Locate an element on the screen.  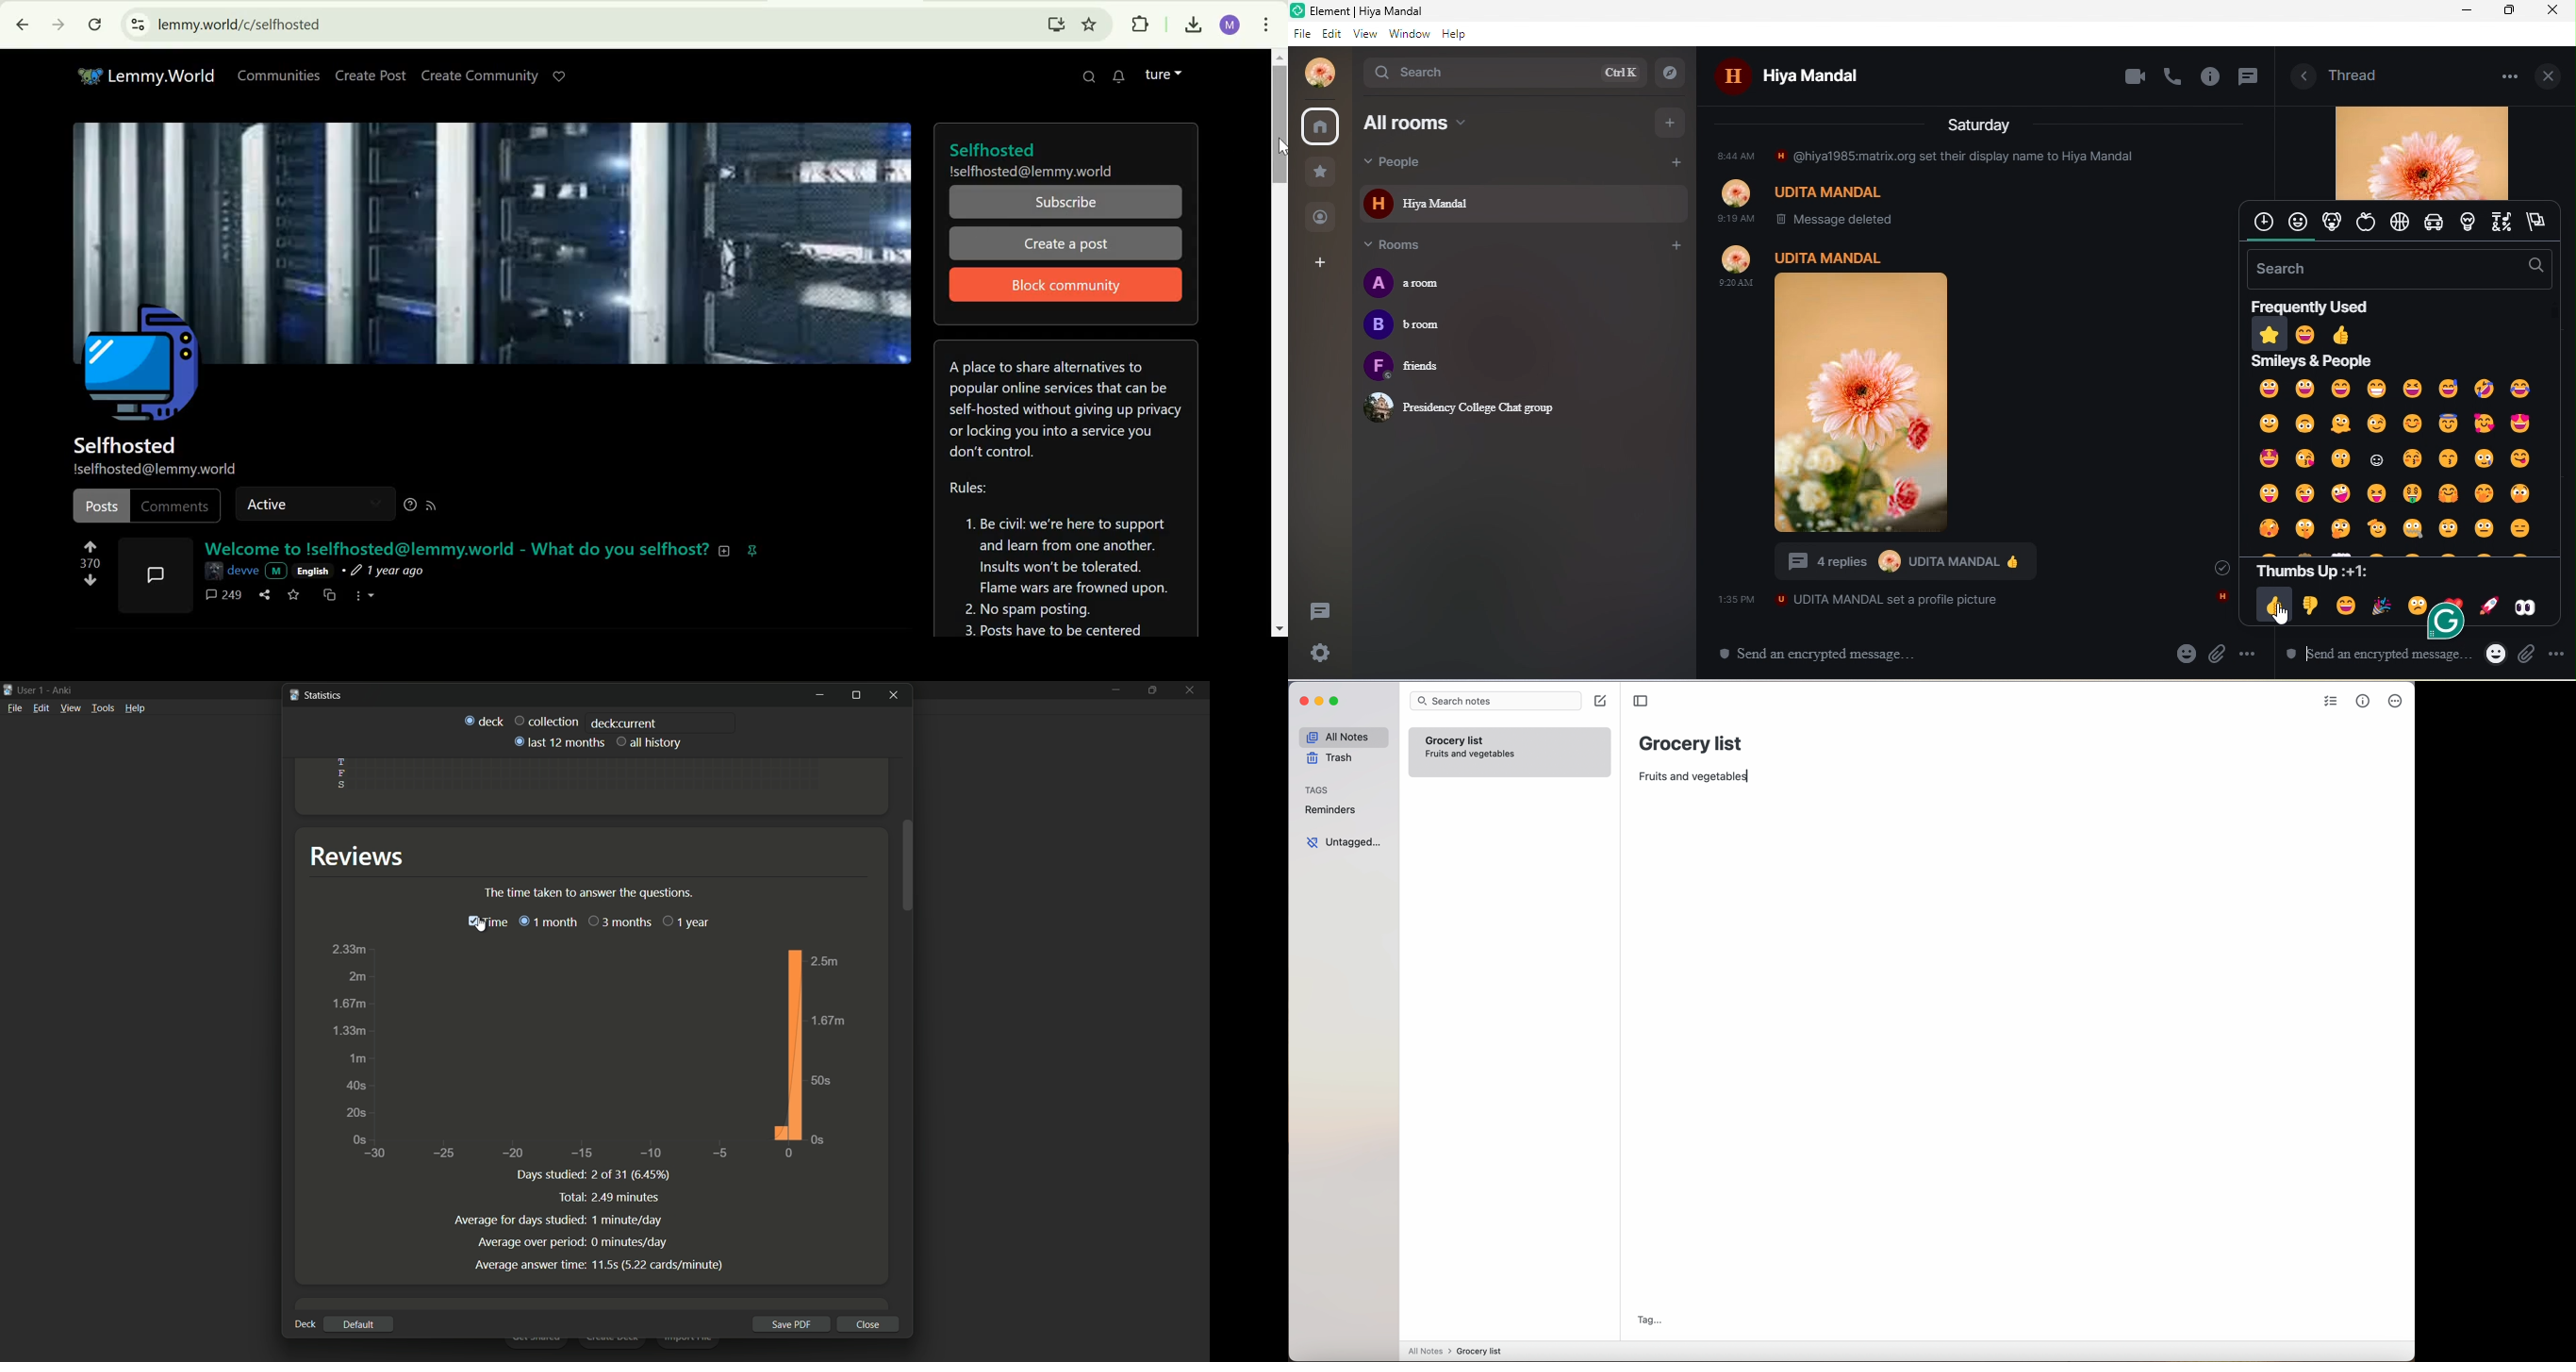
attachment is located at coordinates (2219, 654).